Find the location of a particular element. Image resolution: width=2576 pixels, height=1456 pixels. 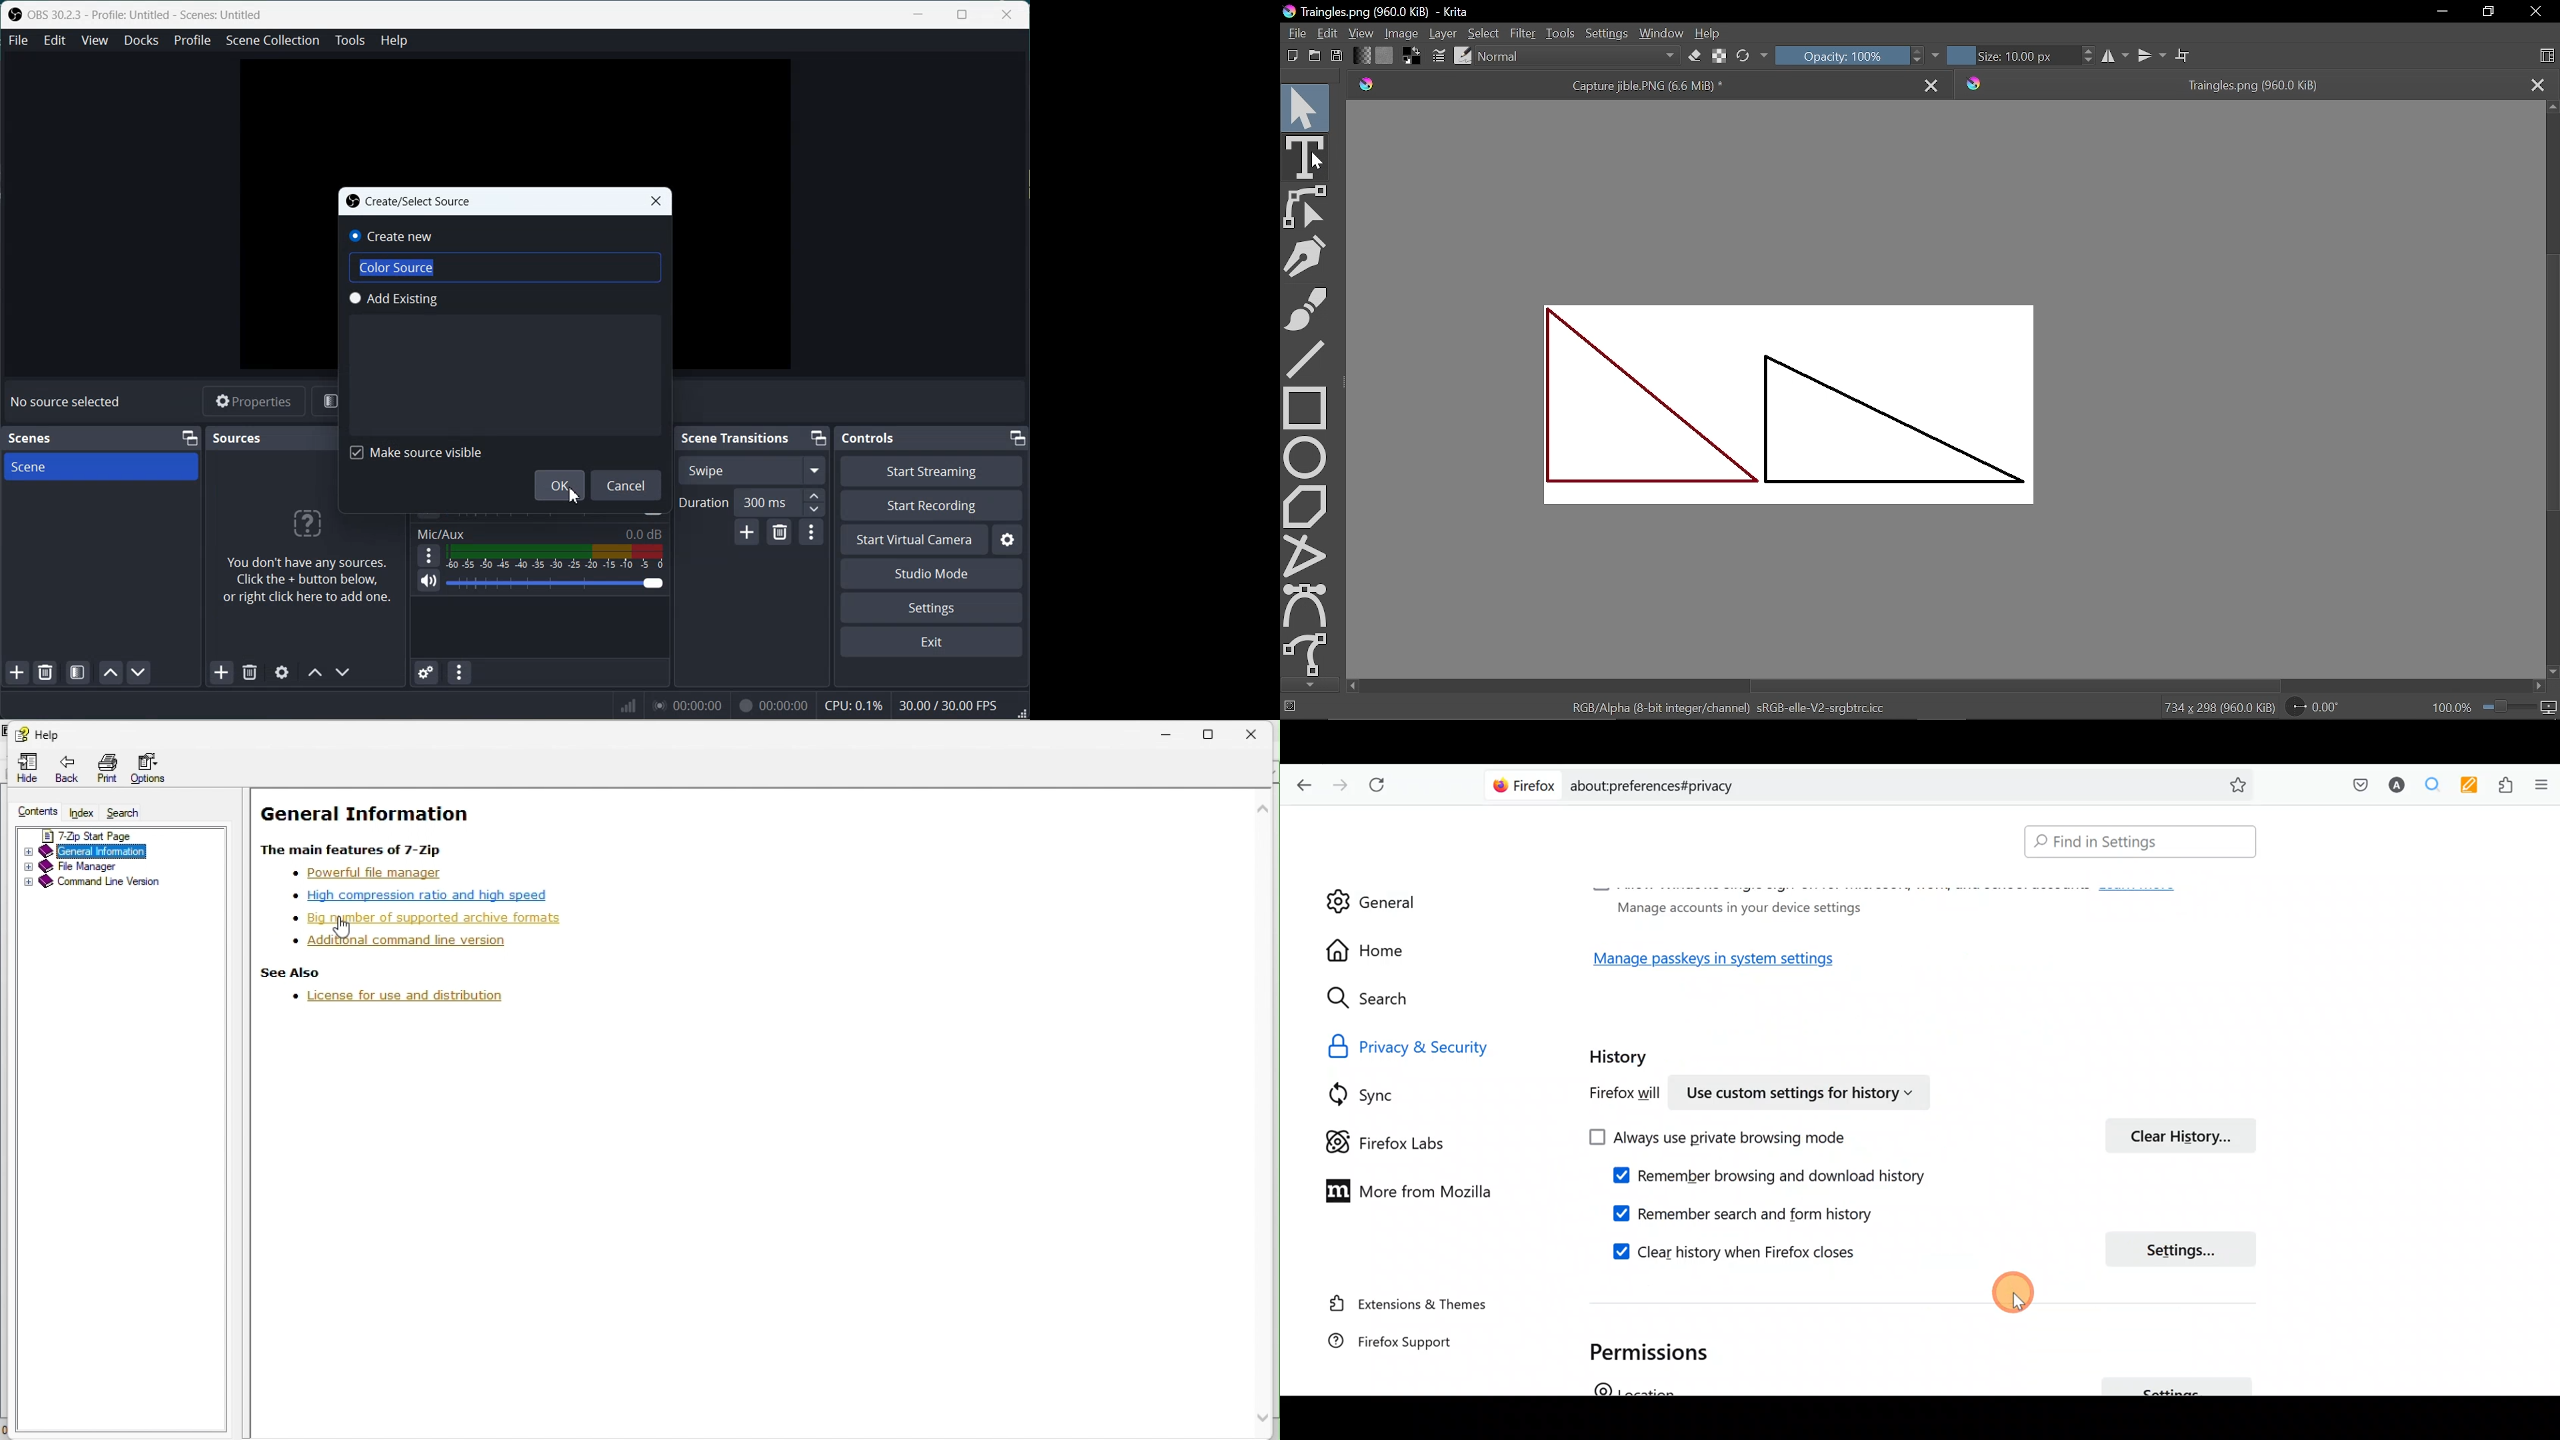

Restore down is located at coordinates (2491, 13).